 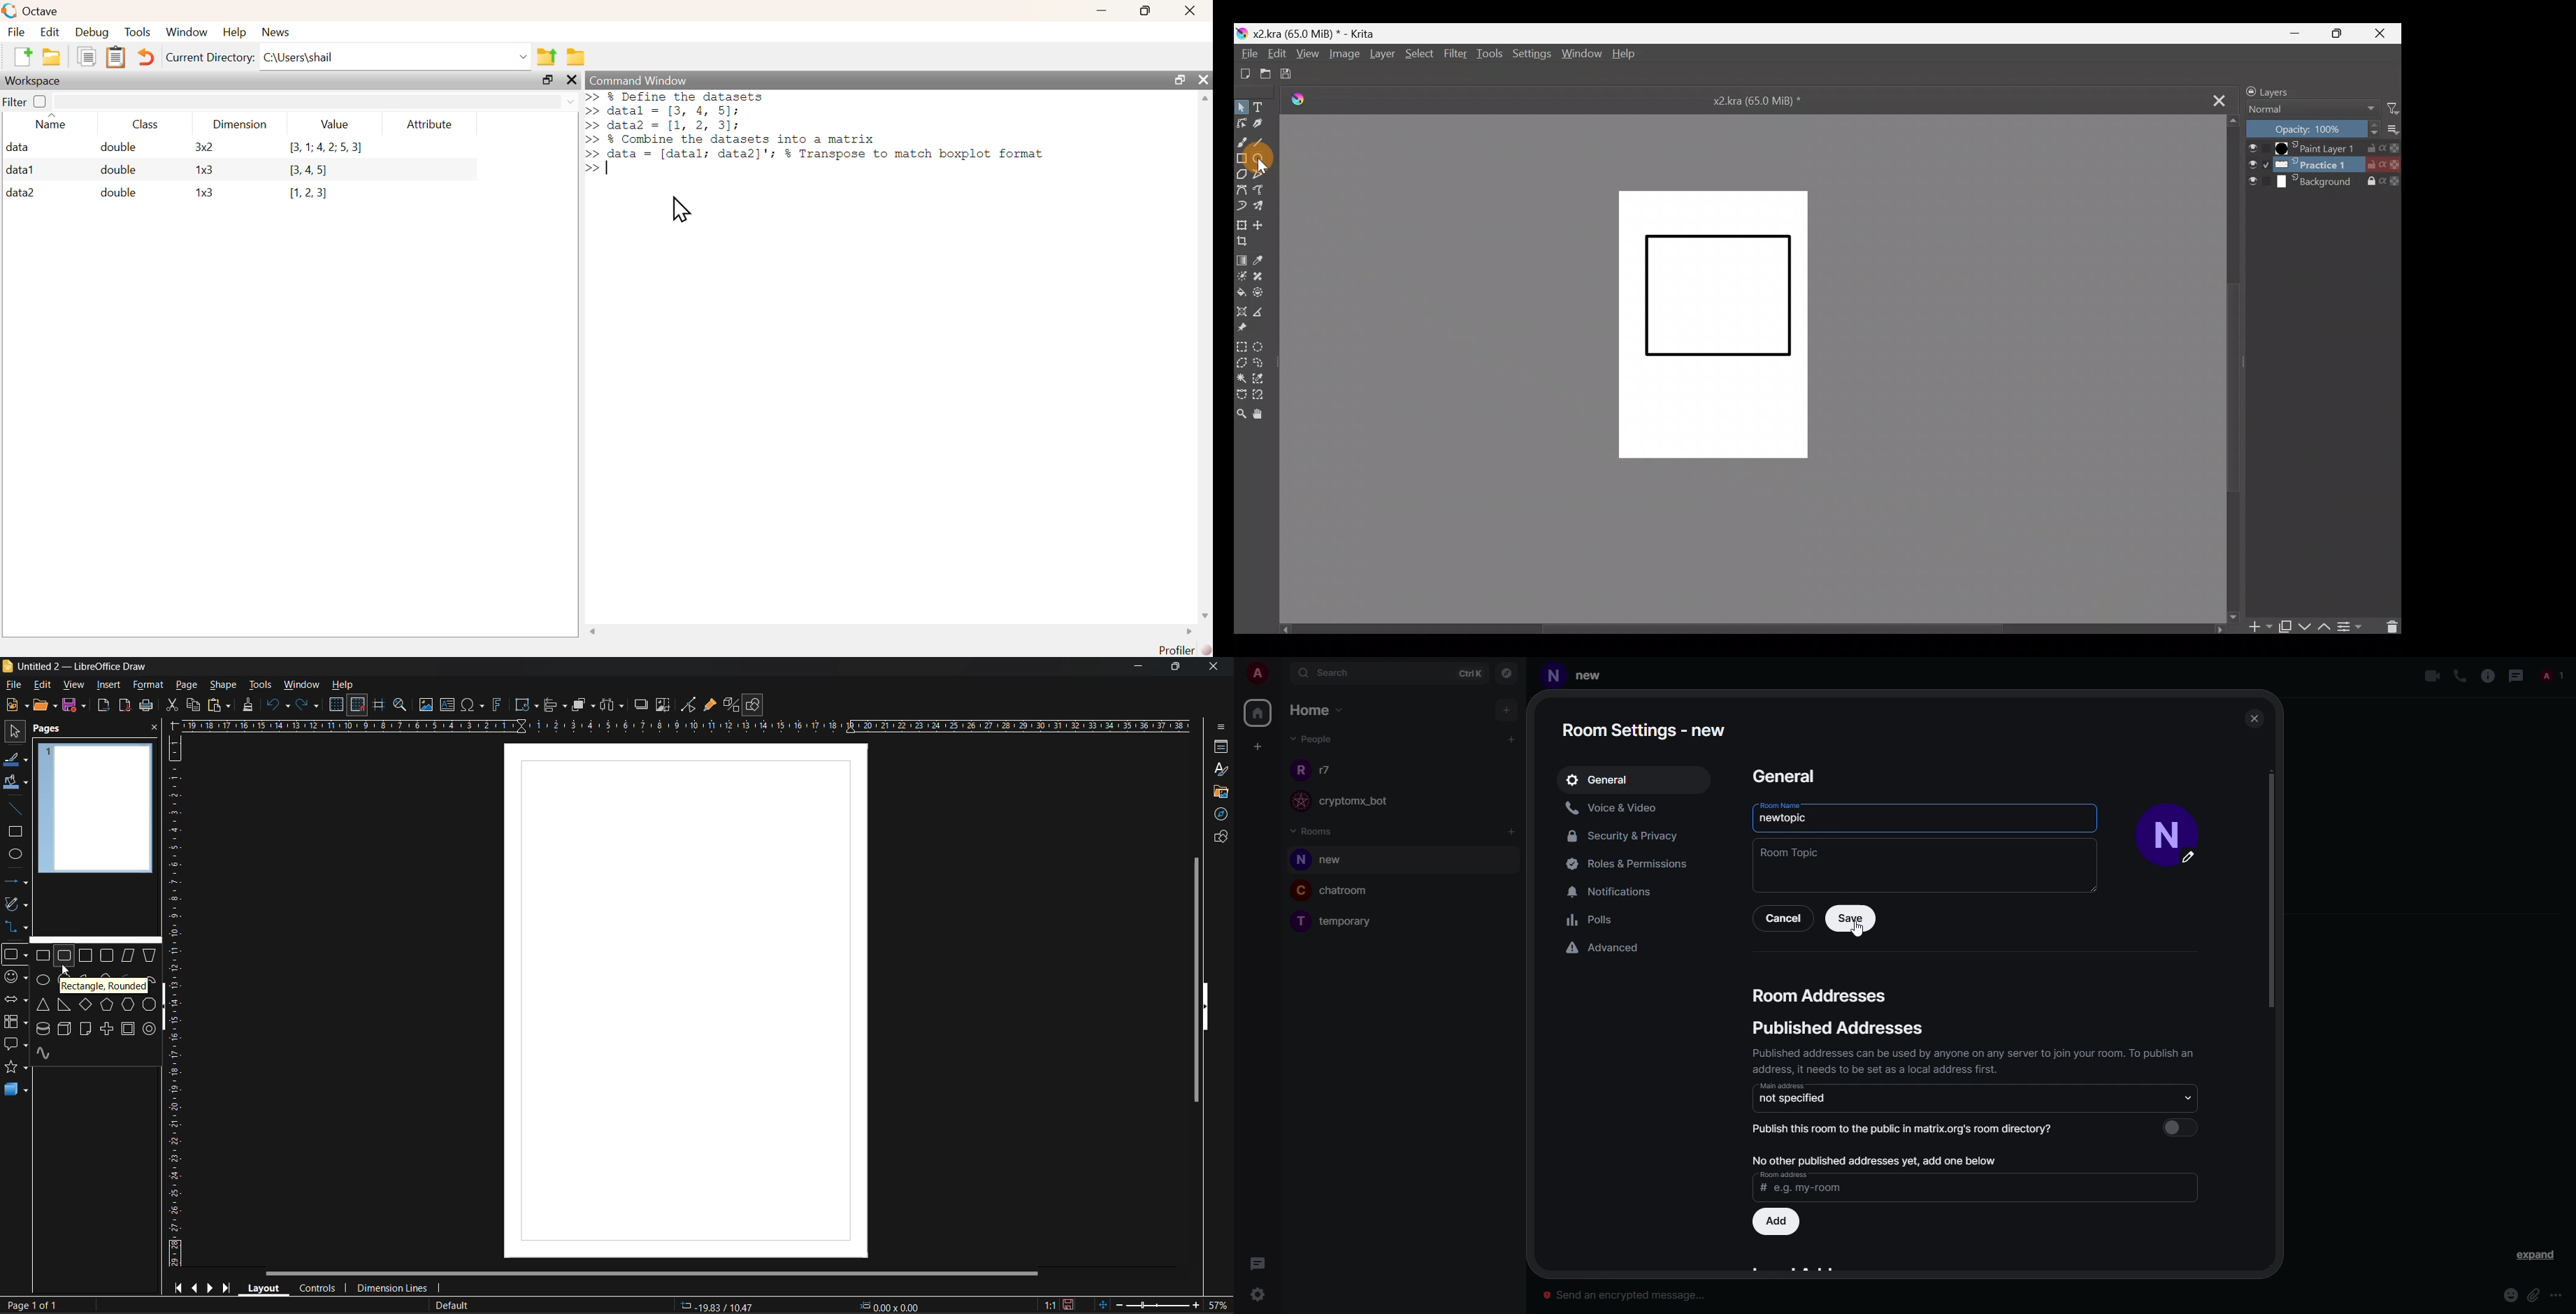 I want to click on C:\Users\shail, so click(x=299, y=56).